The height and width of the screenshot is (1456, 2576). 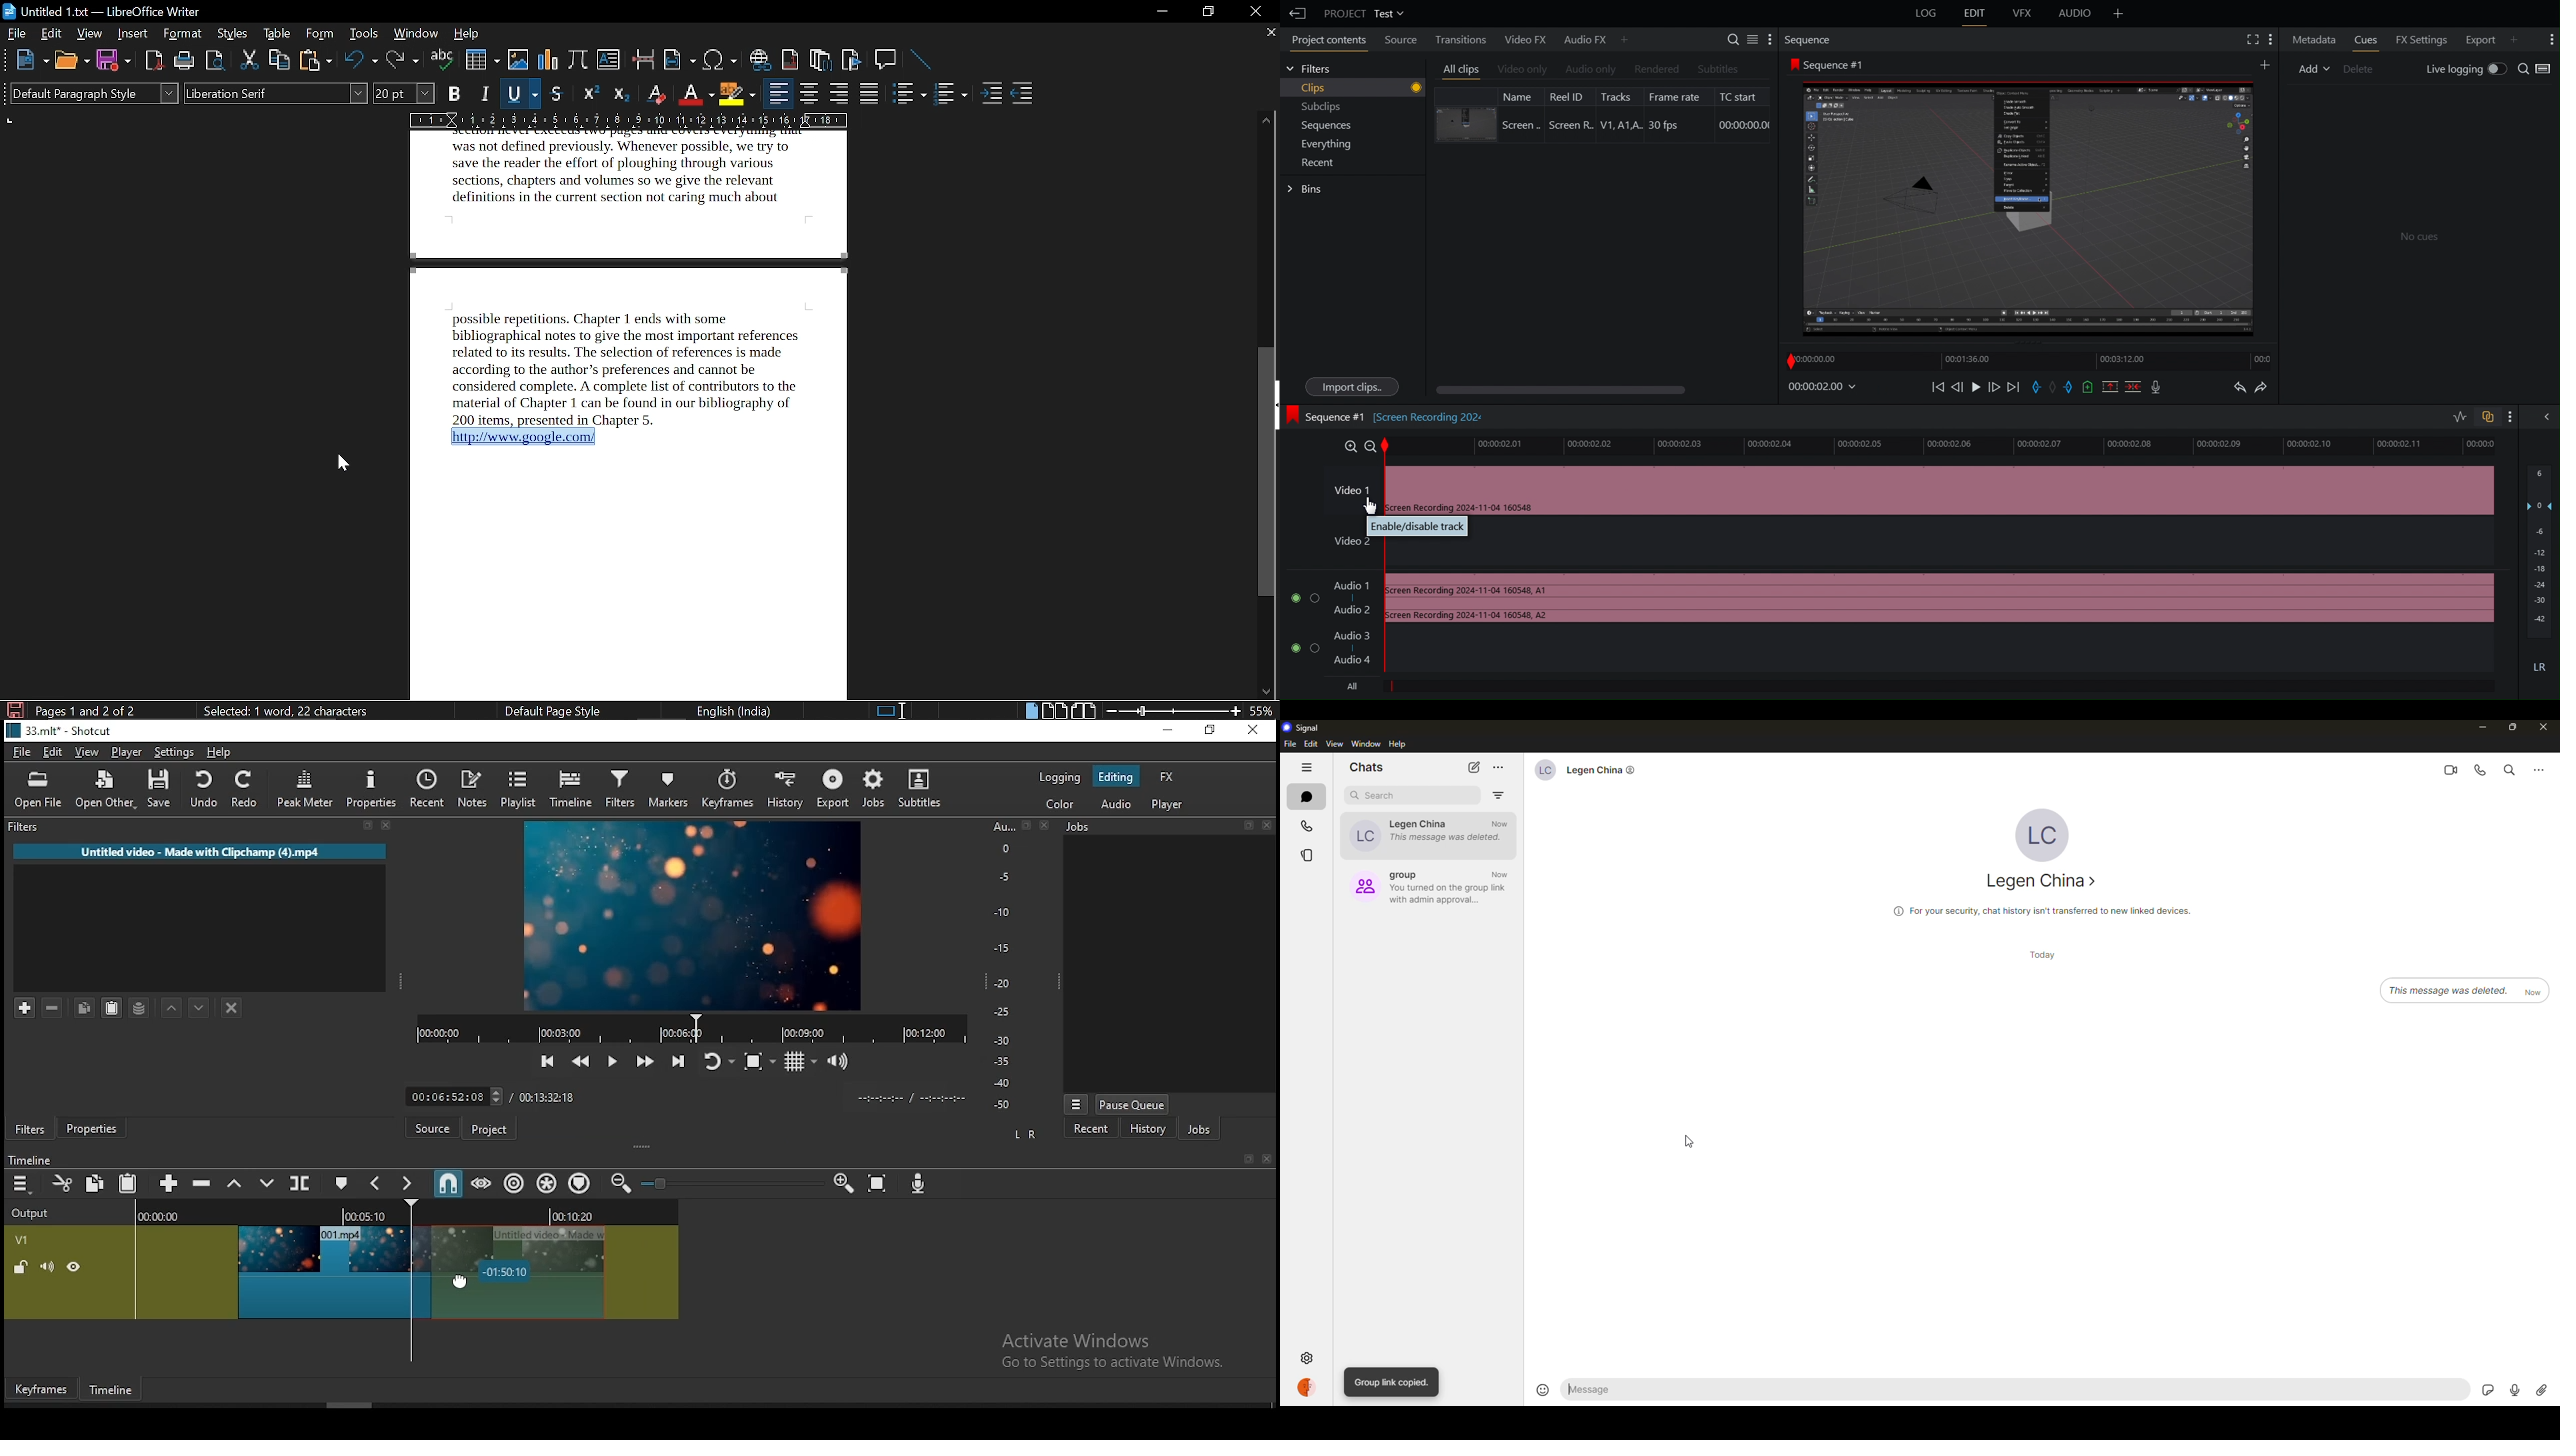 I want to click on (un)mute, so click(x=45, y=1267).